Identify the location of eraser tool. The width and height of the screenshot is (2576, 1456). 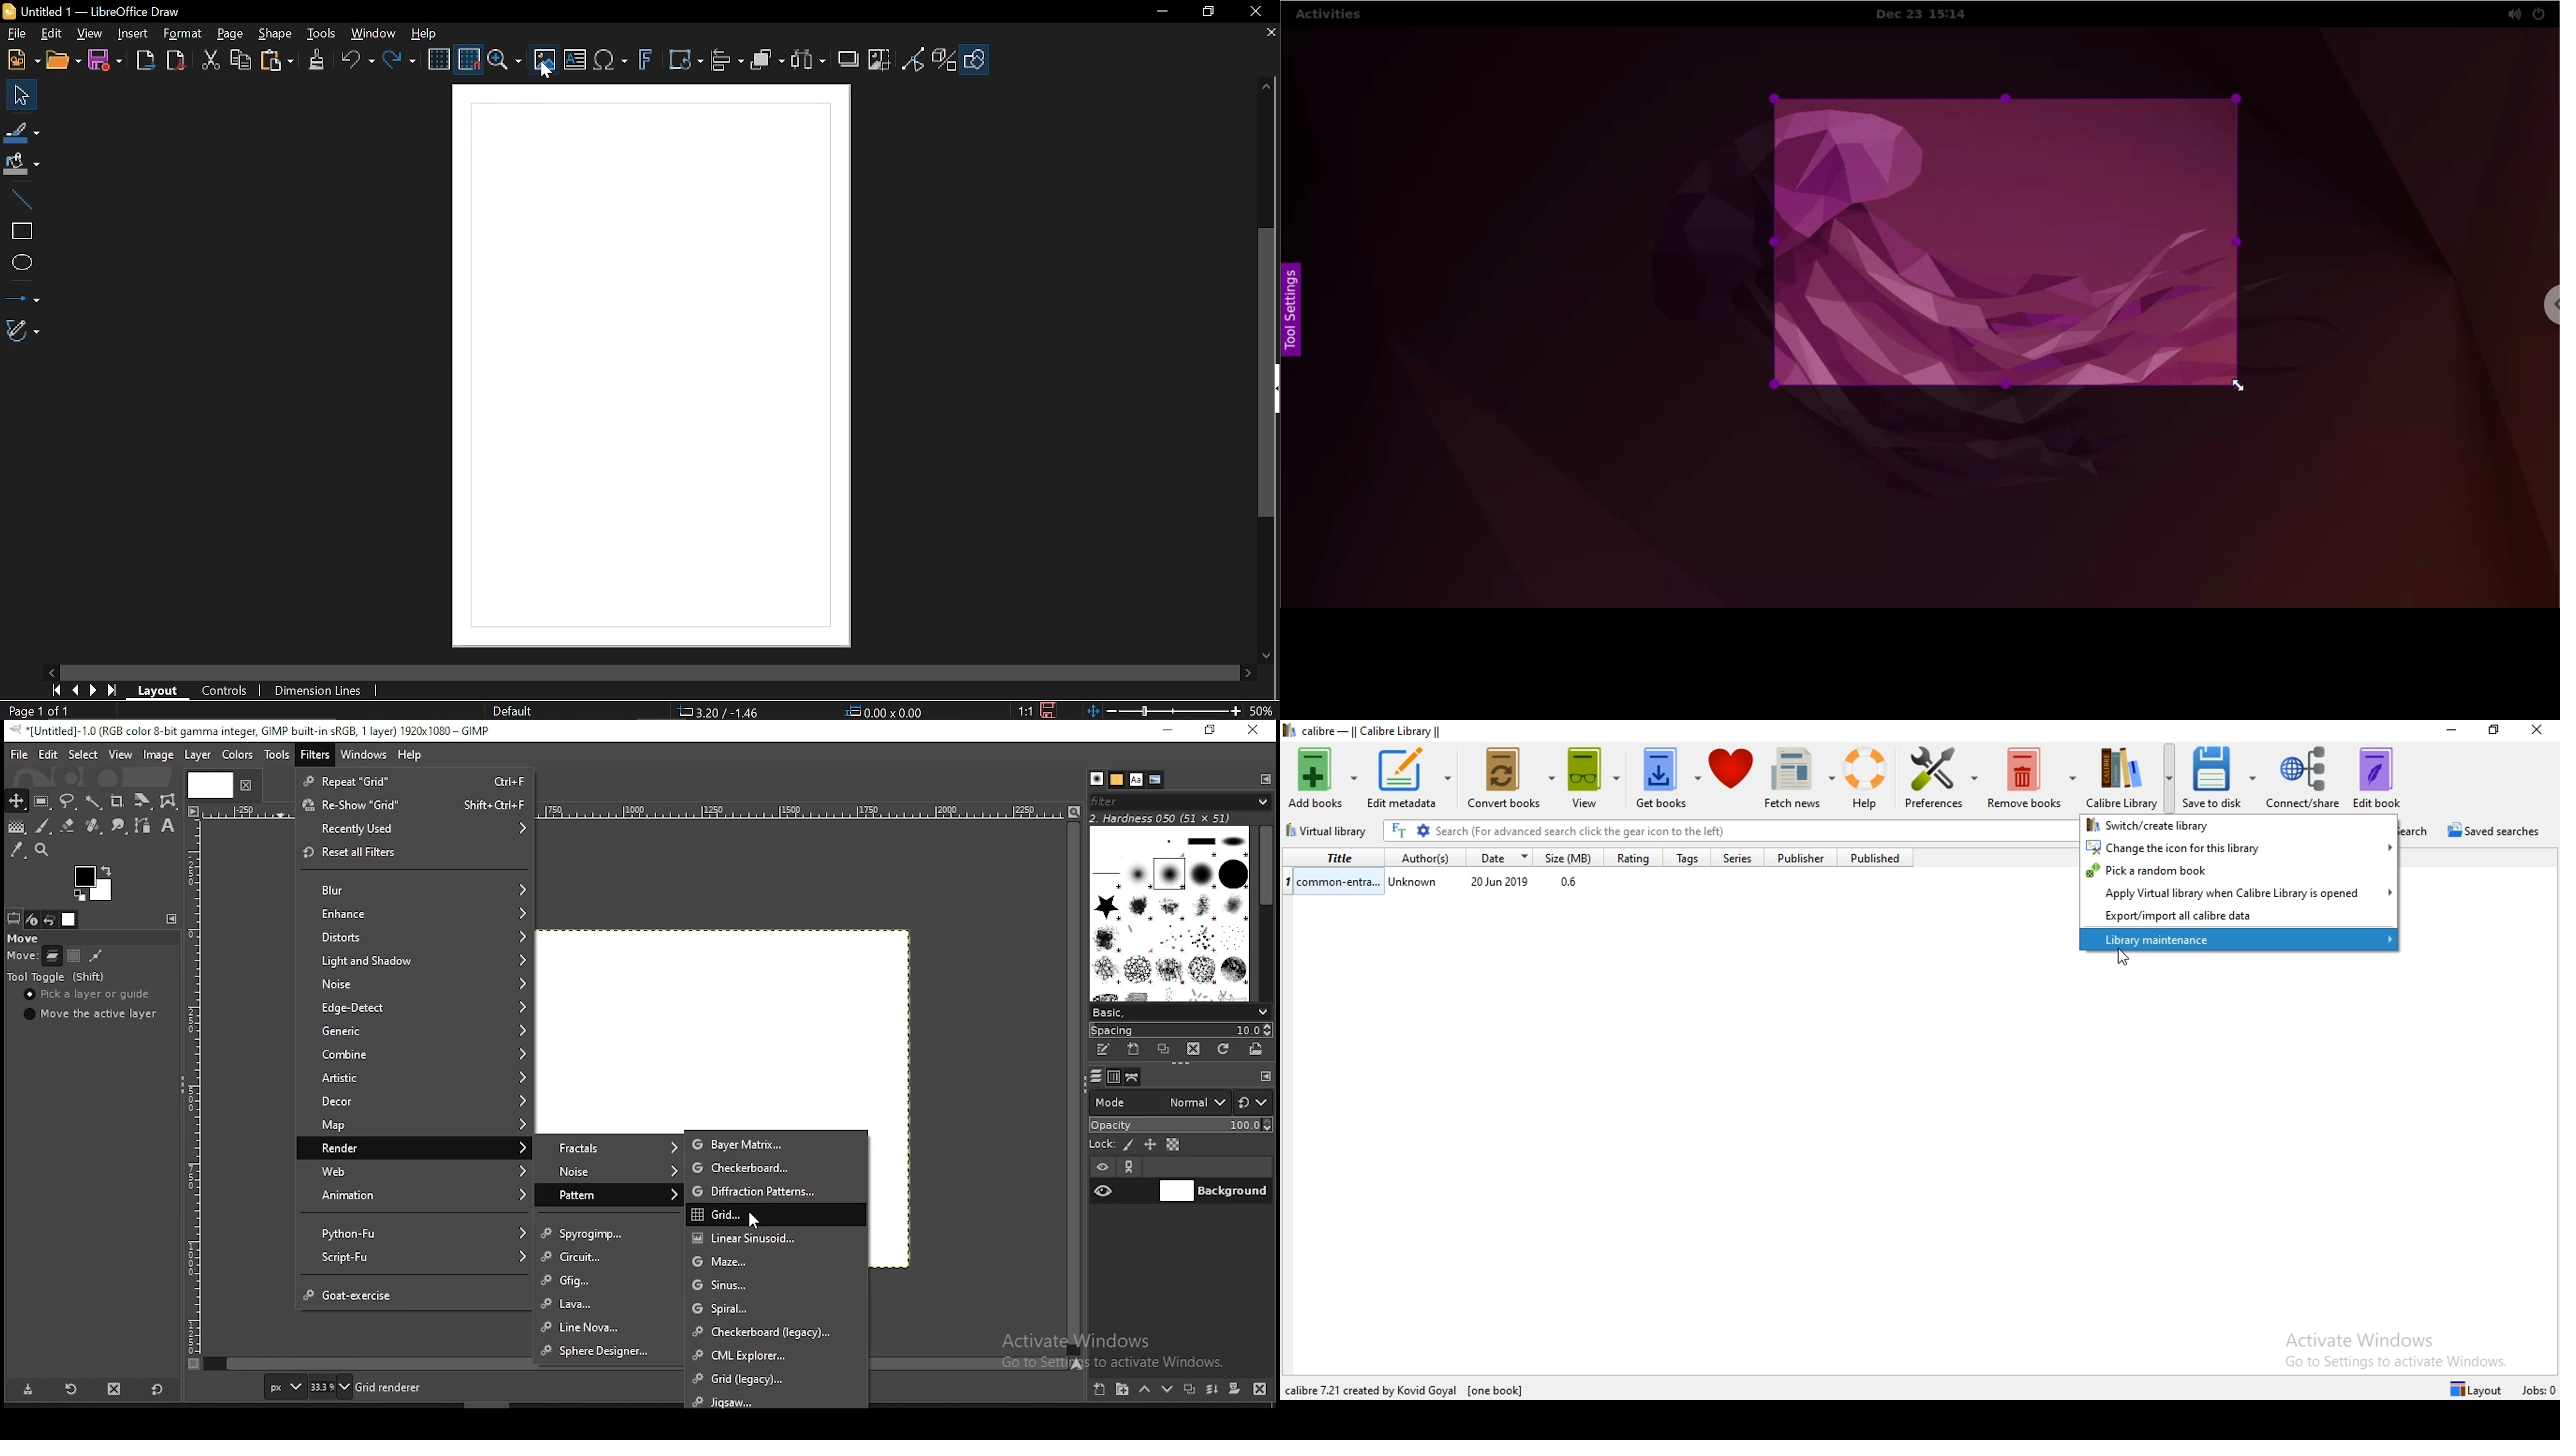
(69, 827).